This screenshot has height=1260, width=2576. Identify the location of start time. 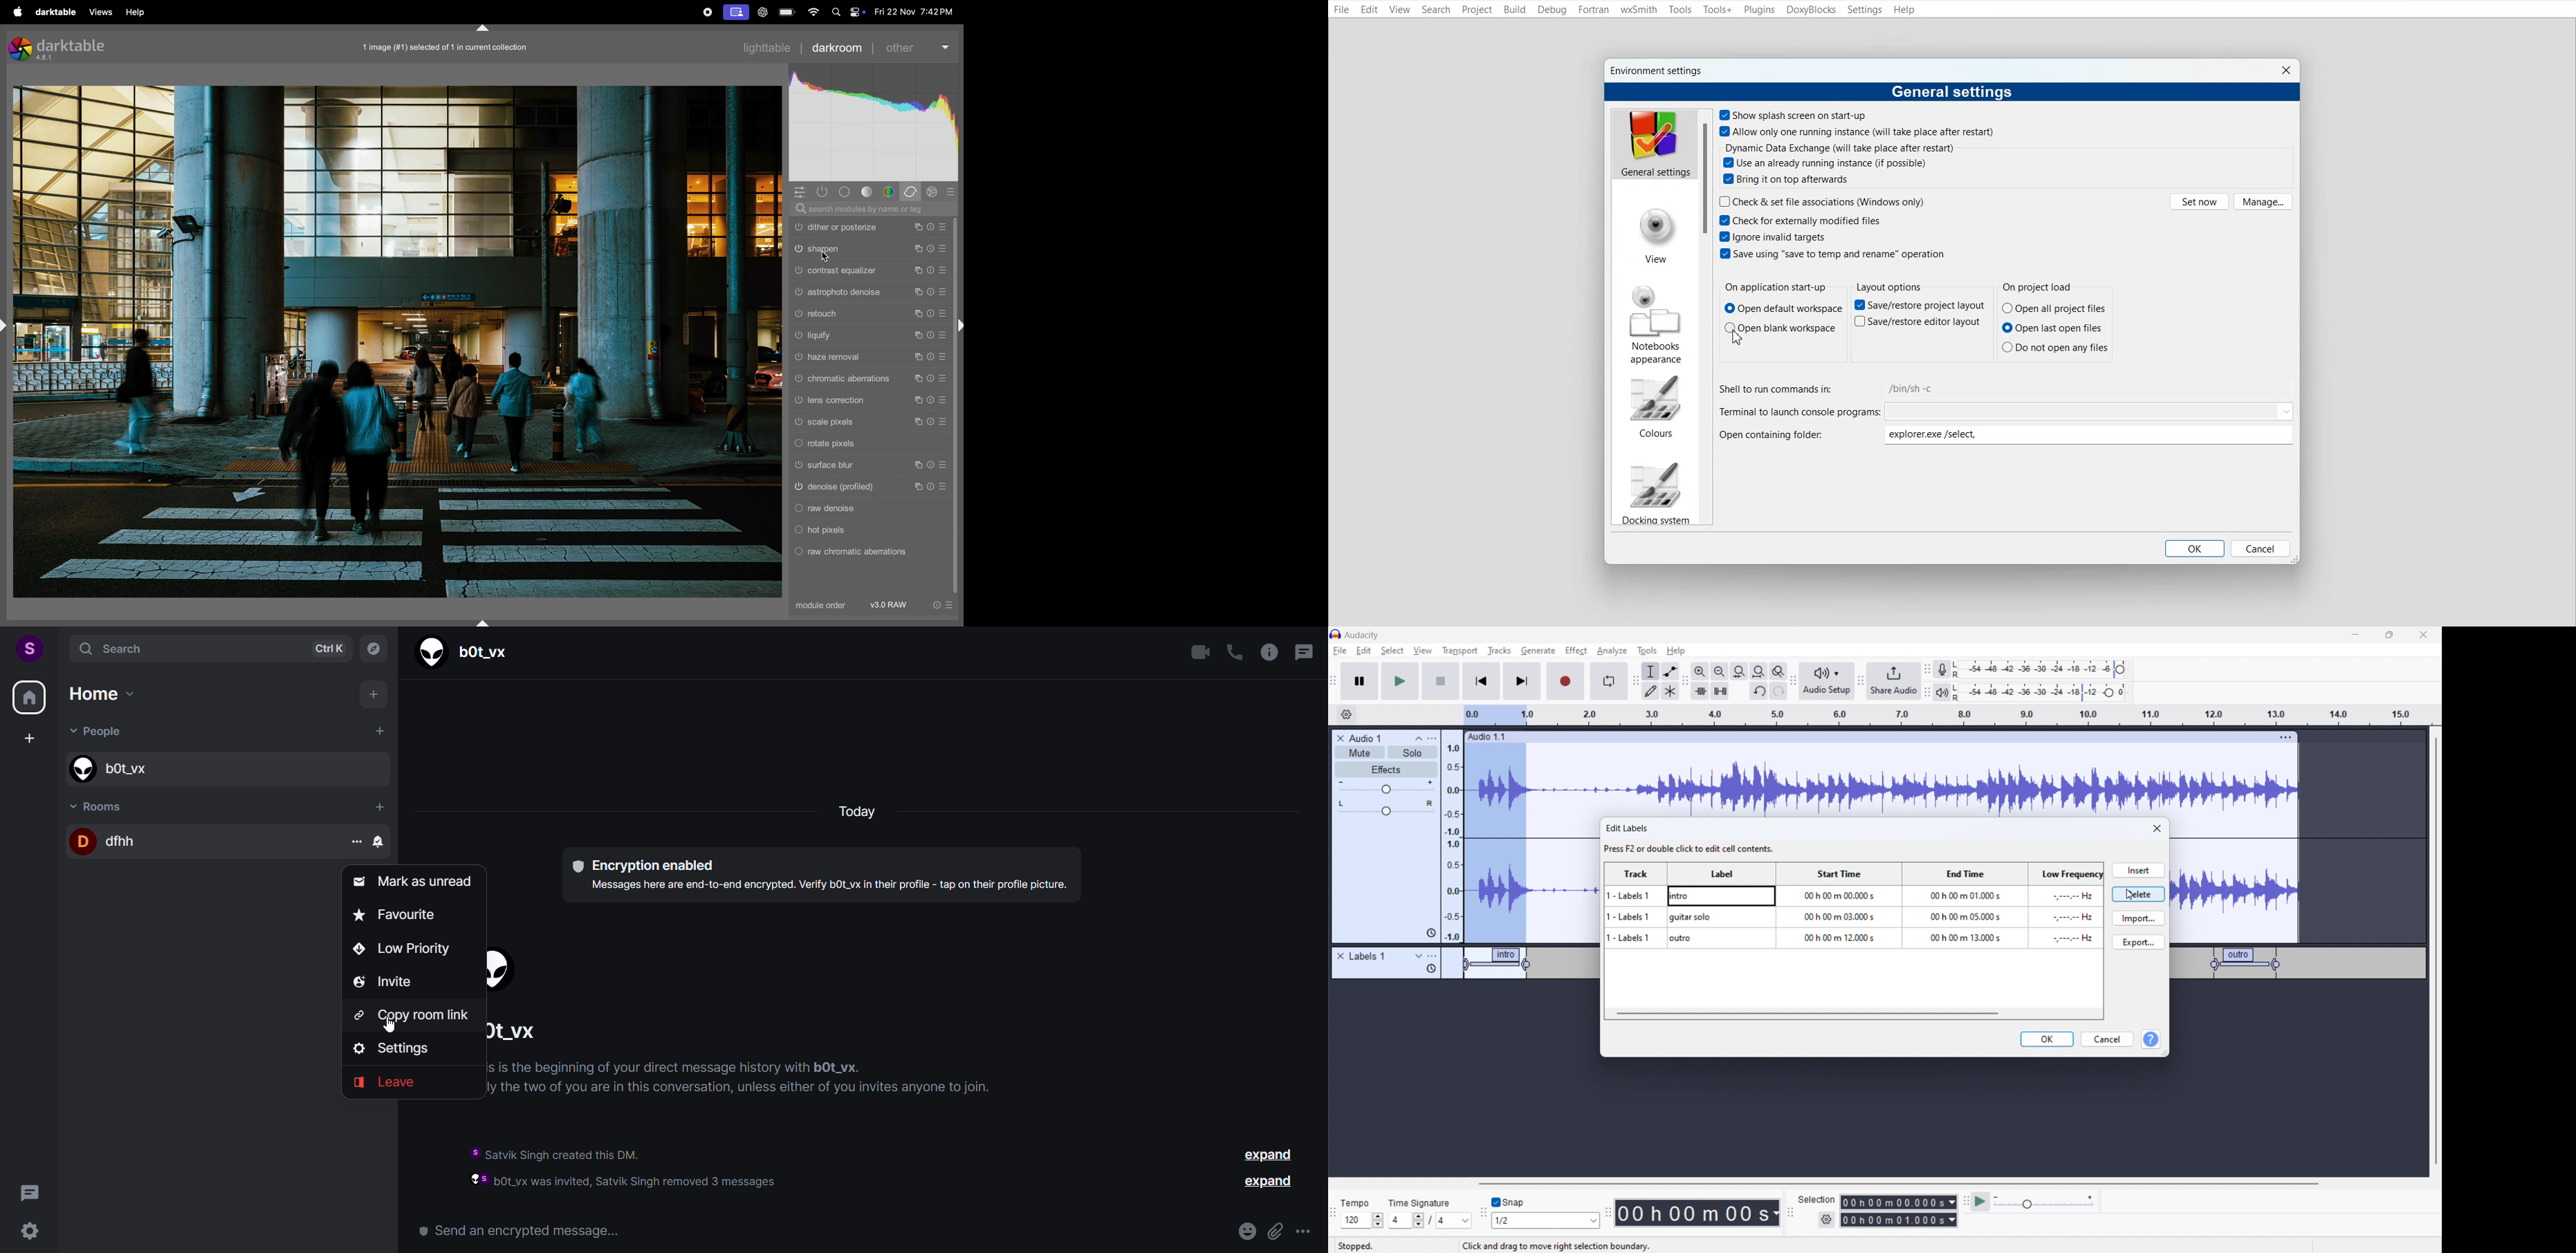
(1838, 906).